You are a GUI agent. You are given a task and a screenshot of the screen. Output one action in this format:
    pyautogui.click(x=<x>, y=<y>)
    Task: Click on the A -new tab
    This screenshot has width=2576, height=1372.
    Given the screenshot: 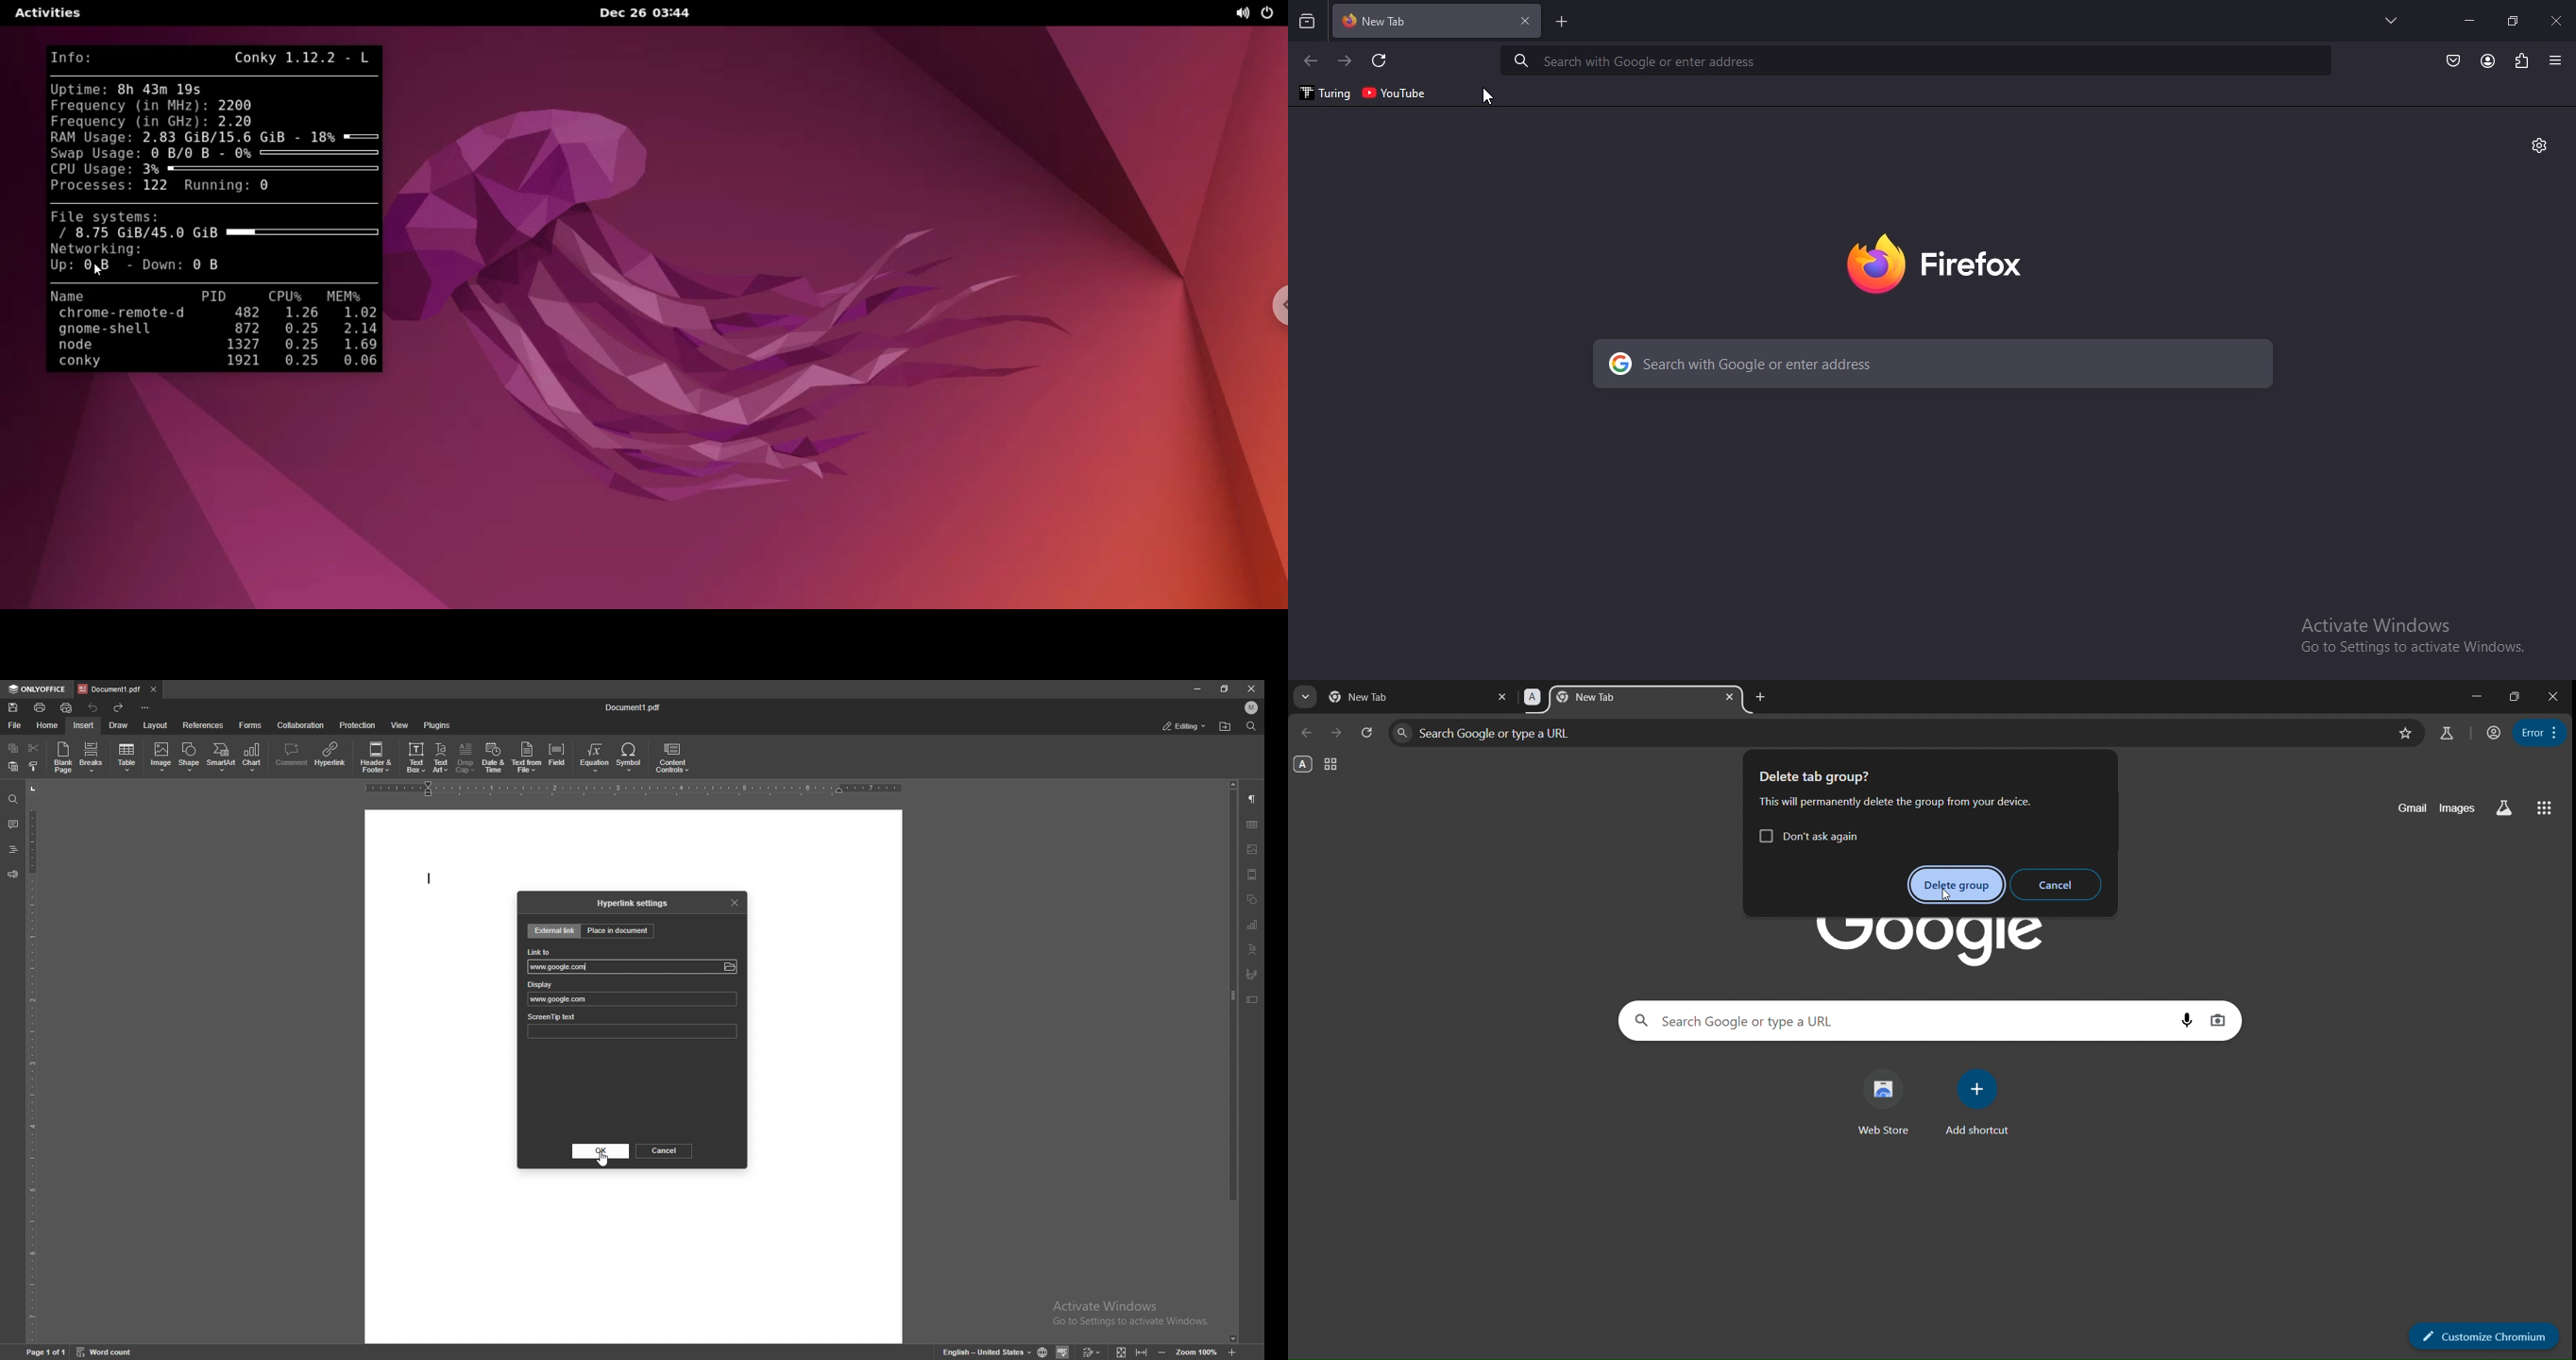 What is the action you would take?
    pyautogui.click(x=1615, y=699)
    